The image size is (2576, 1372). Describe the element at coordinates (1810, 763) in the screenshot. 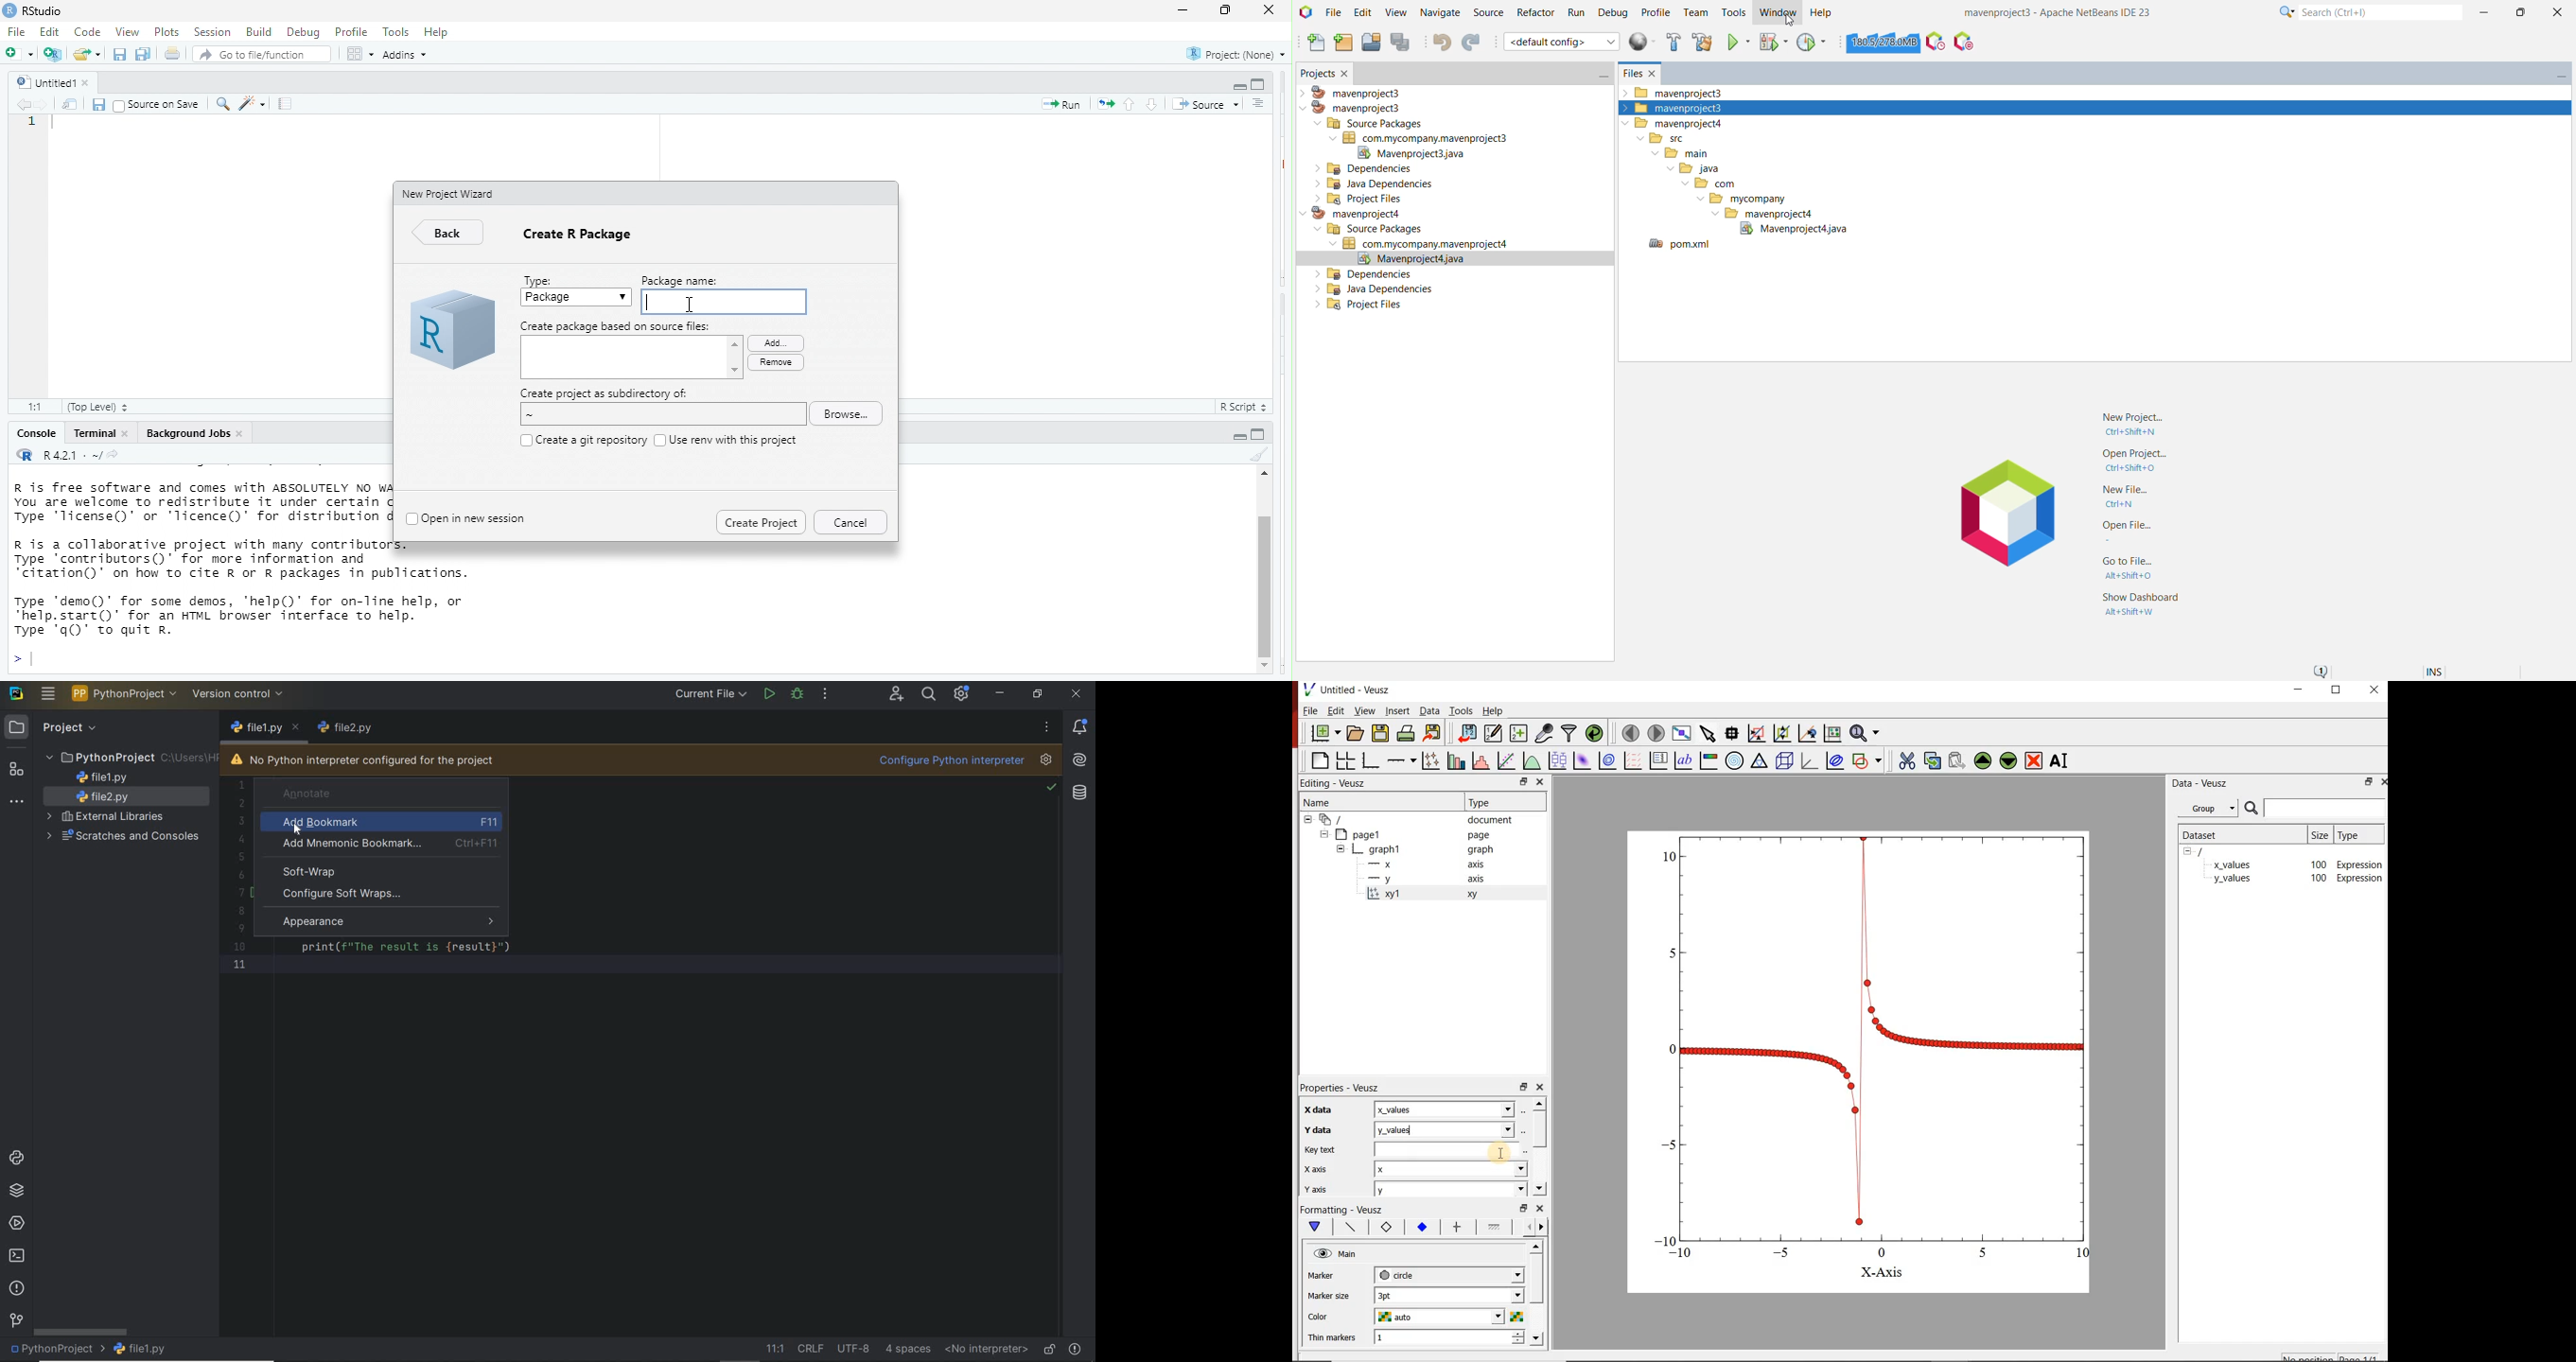

I see `3d graph` at that location.